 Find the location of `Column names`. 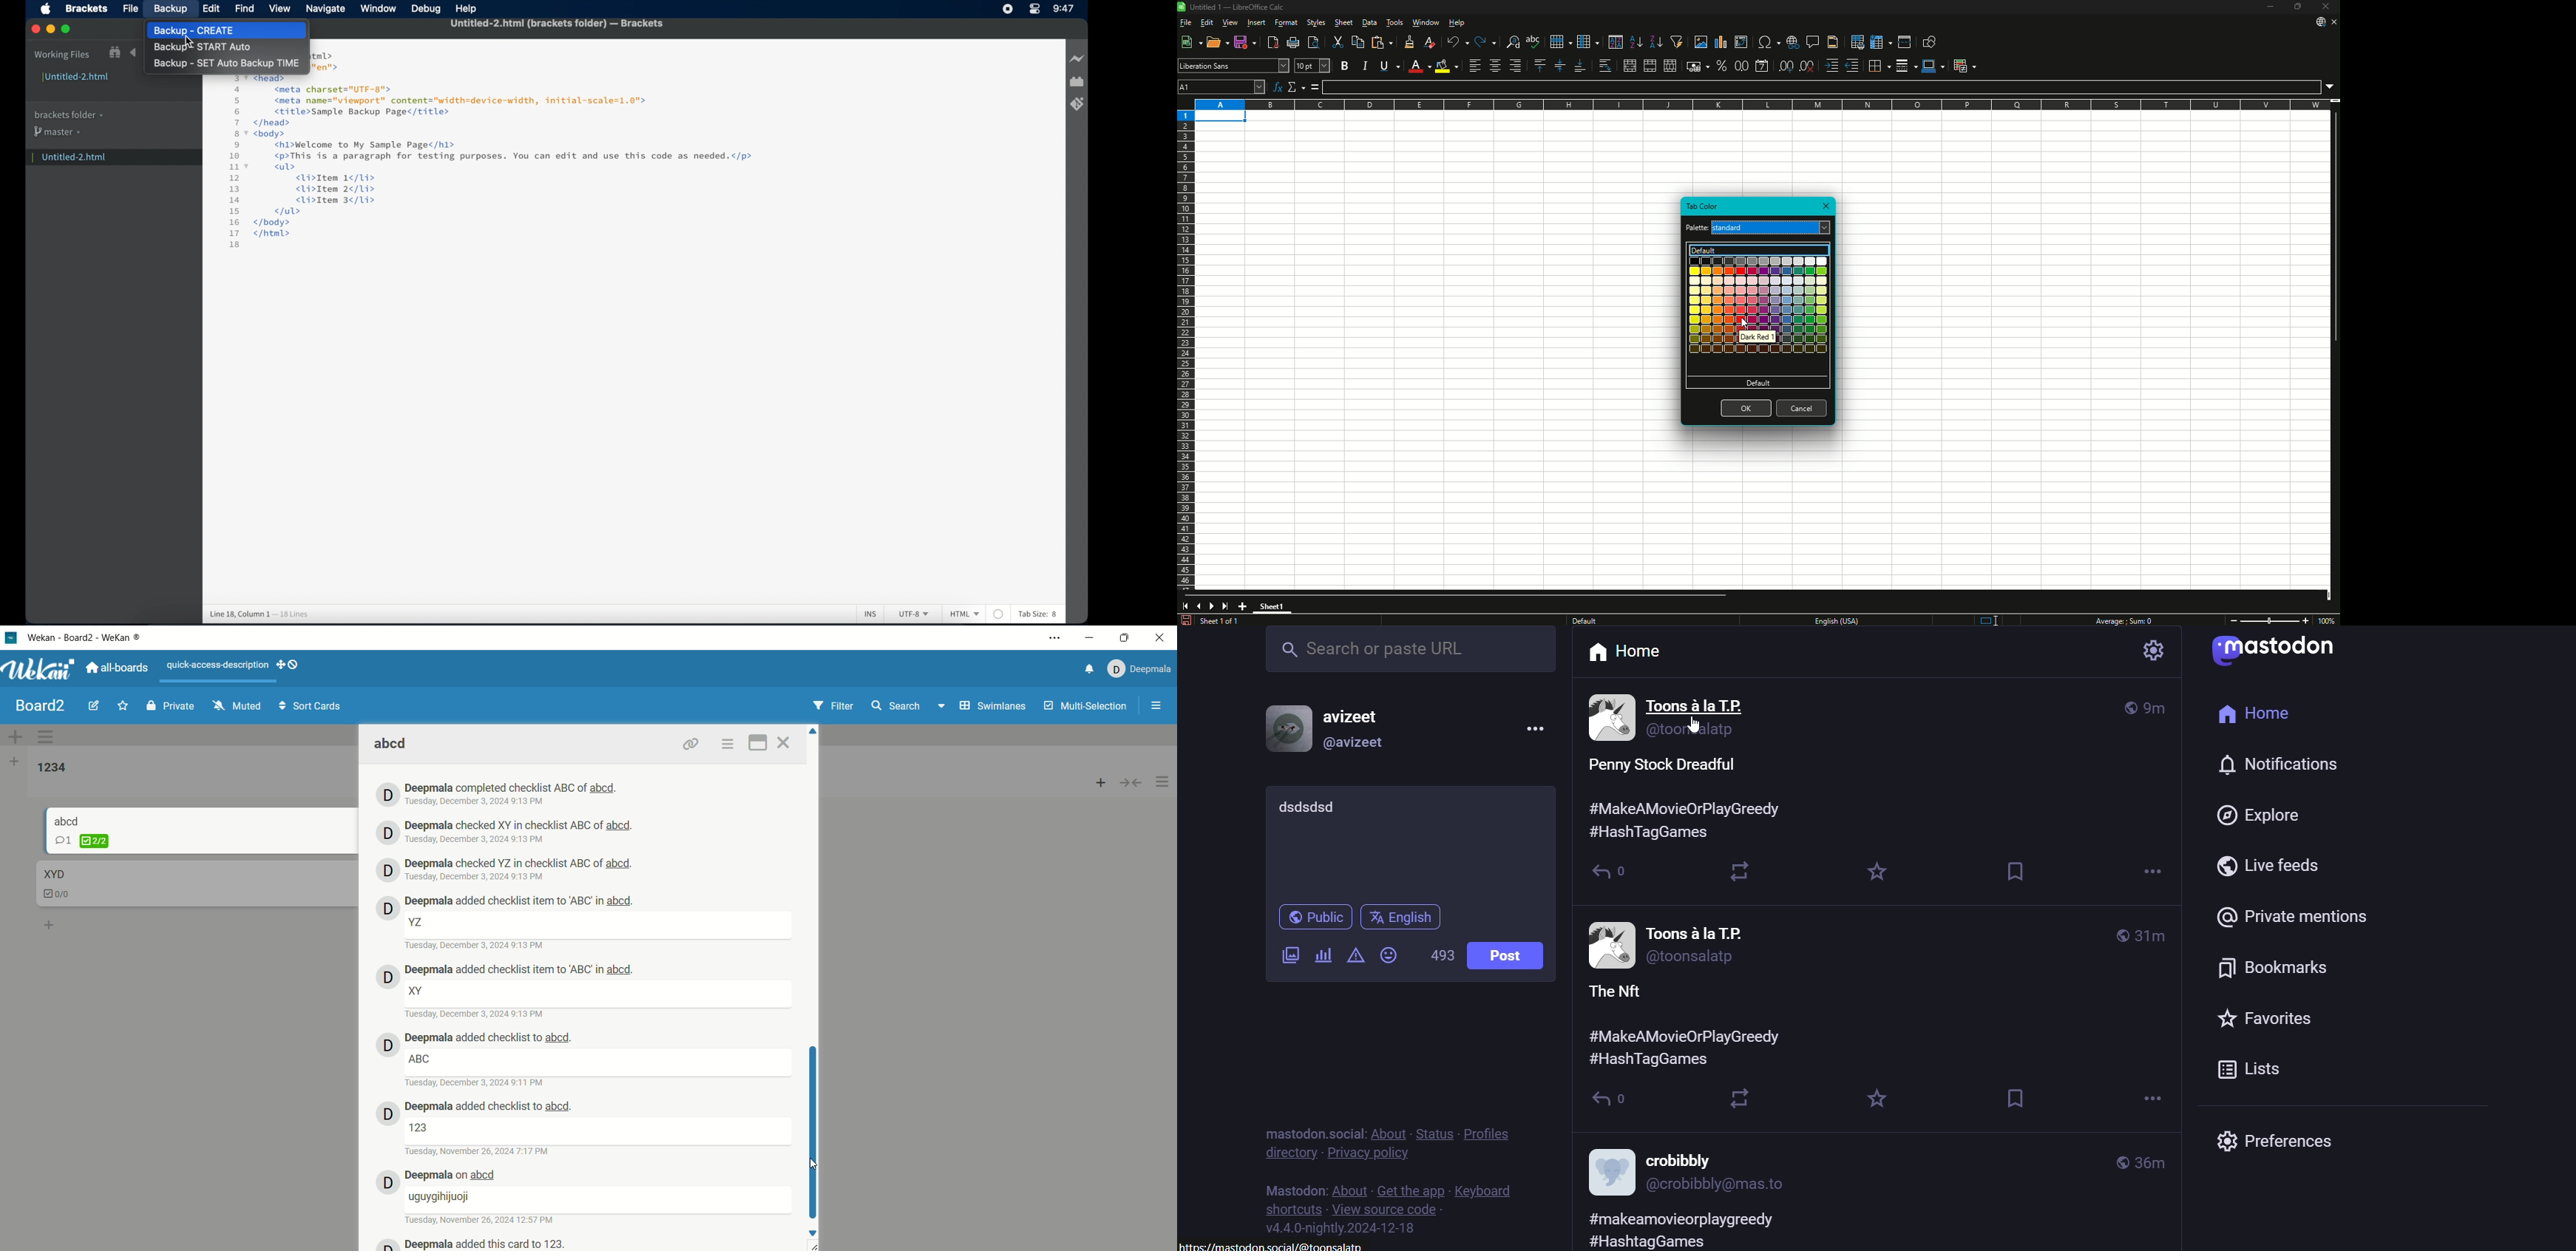

Column names is located at coordinates (1762, 104).